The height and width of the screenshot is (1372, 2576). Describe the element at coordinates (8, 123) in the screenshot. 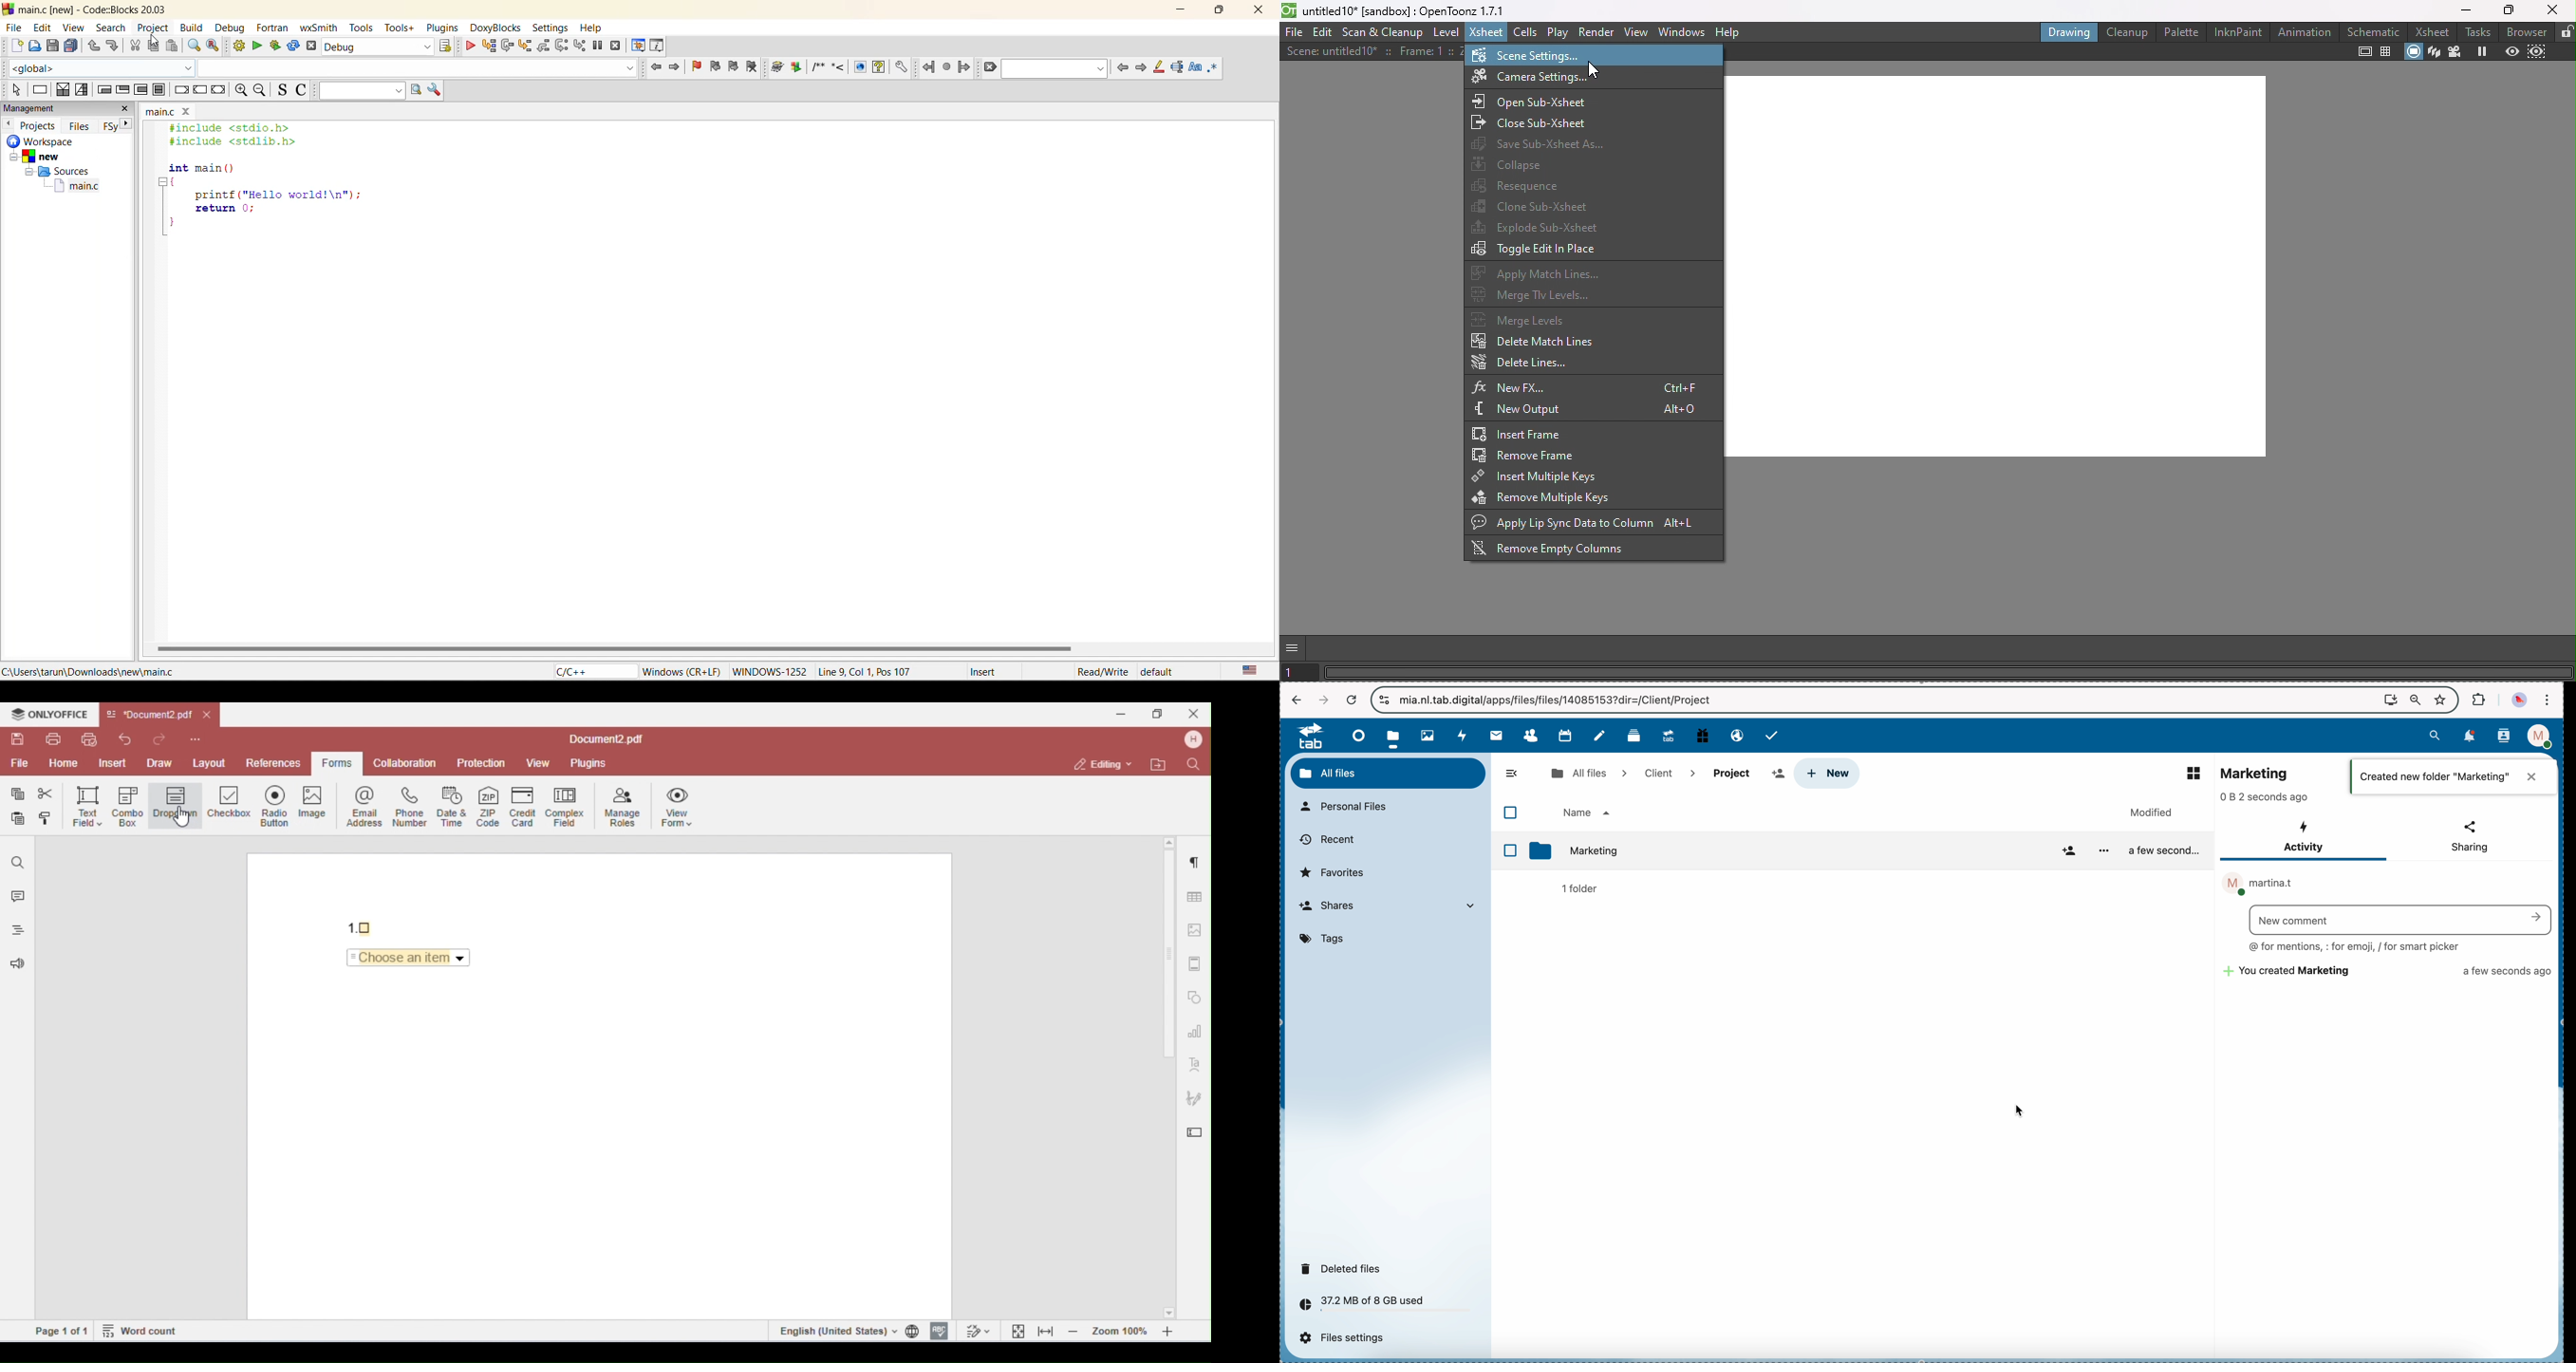

I see `previous` at that location.